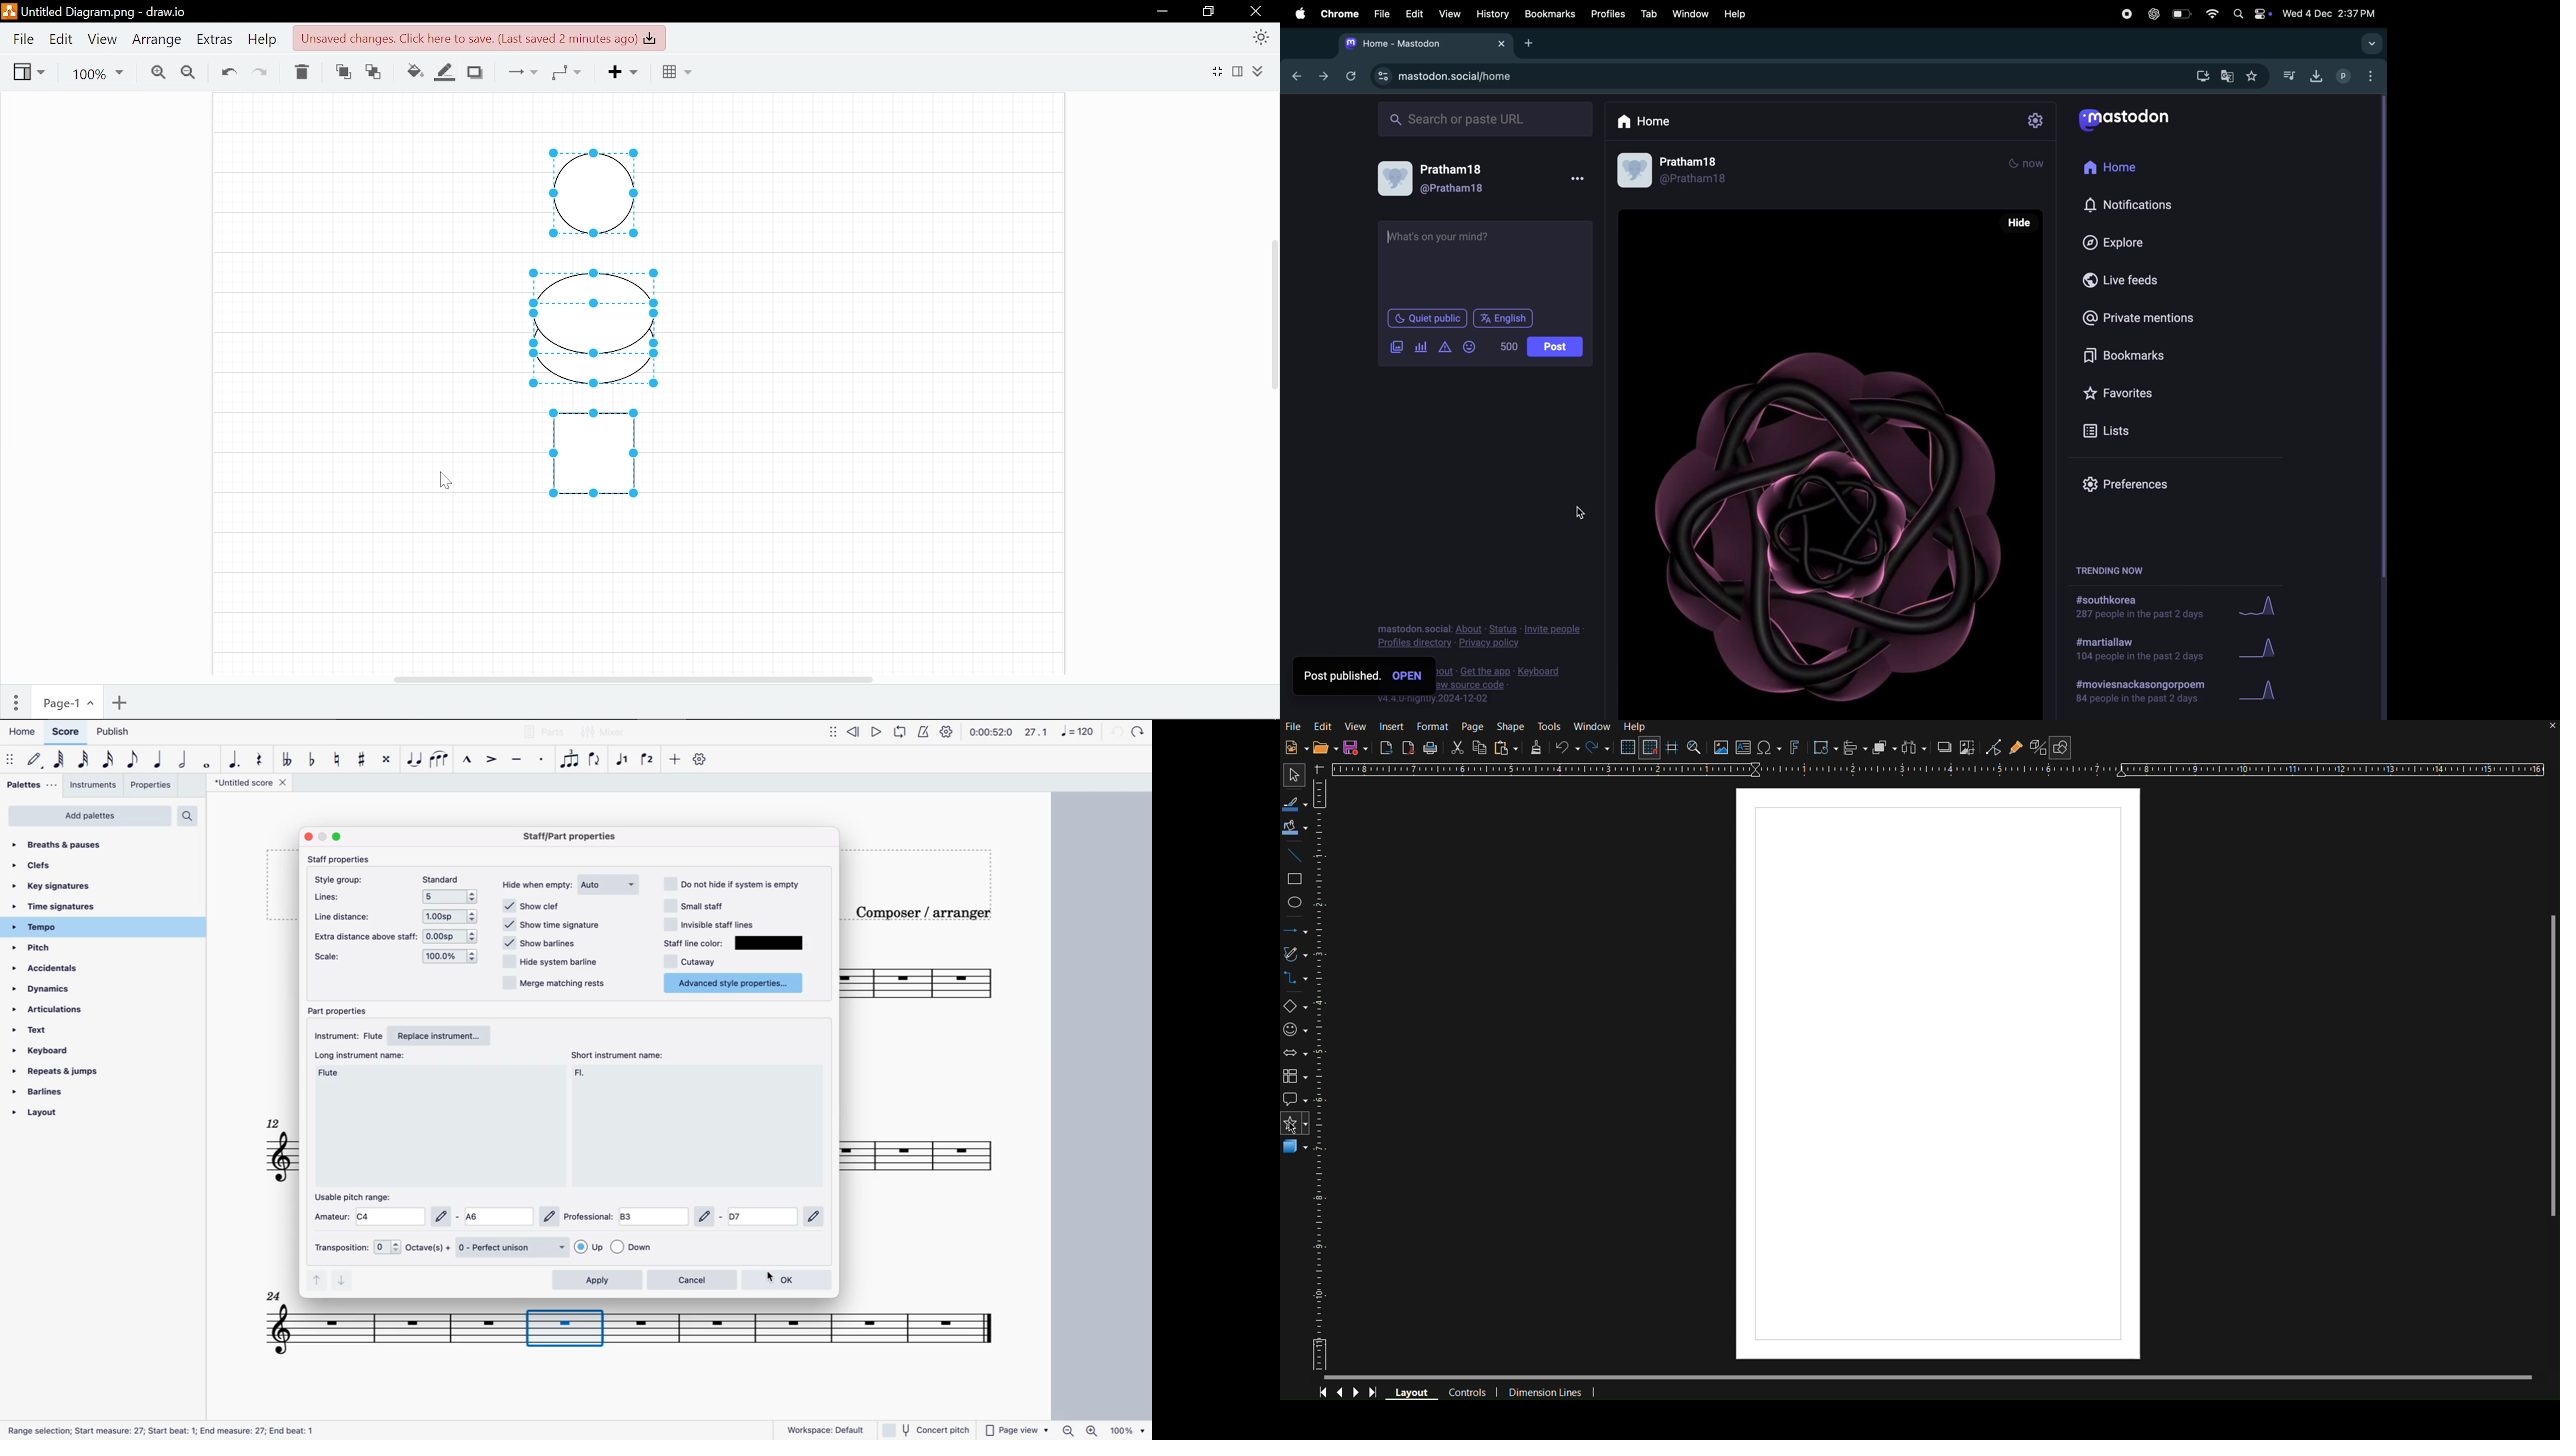 This screenshot has width=2576, height=1456. Describe the element at coordinates (1543, 1391) in the screenshot. I see `Dimension Lines` at that location.